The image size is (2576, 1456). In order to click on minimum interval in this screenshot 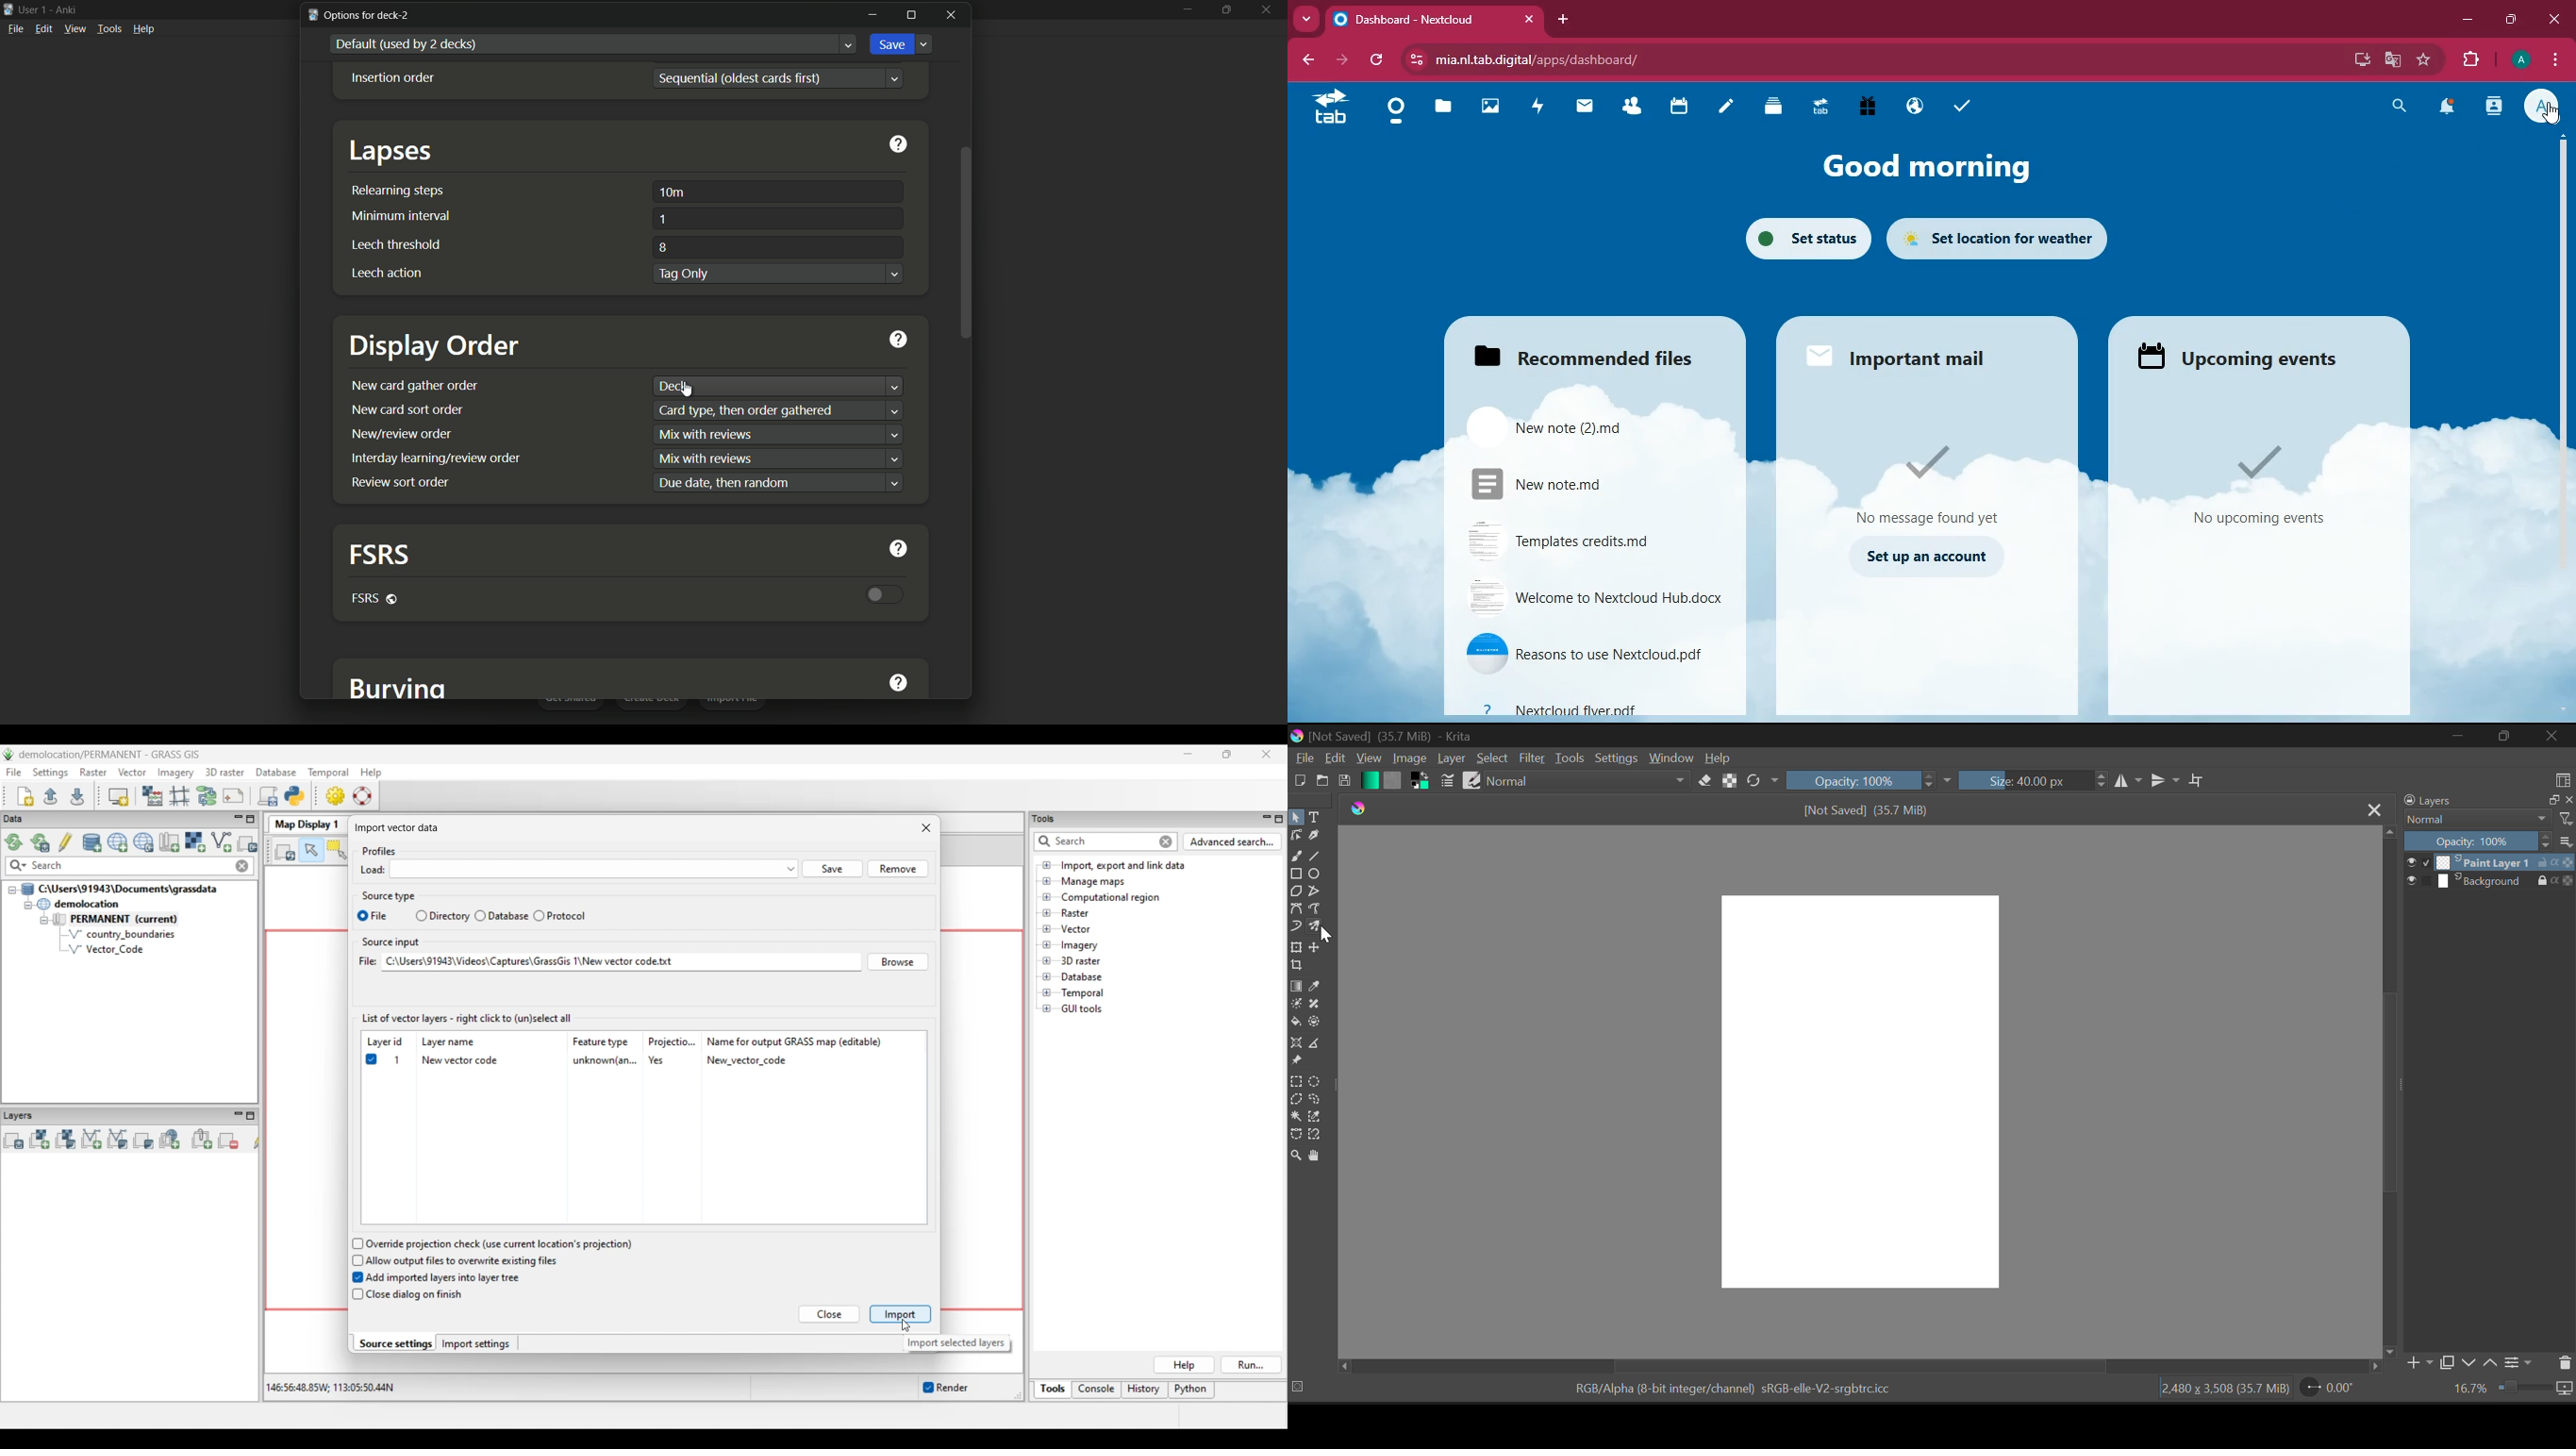, I will do `click(398, 215)`.